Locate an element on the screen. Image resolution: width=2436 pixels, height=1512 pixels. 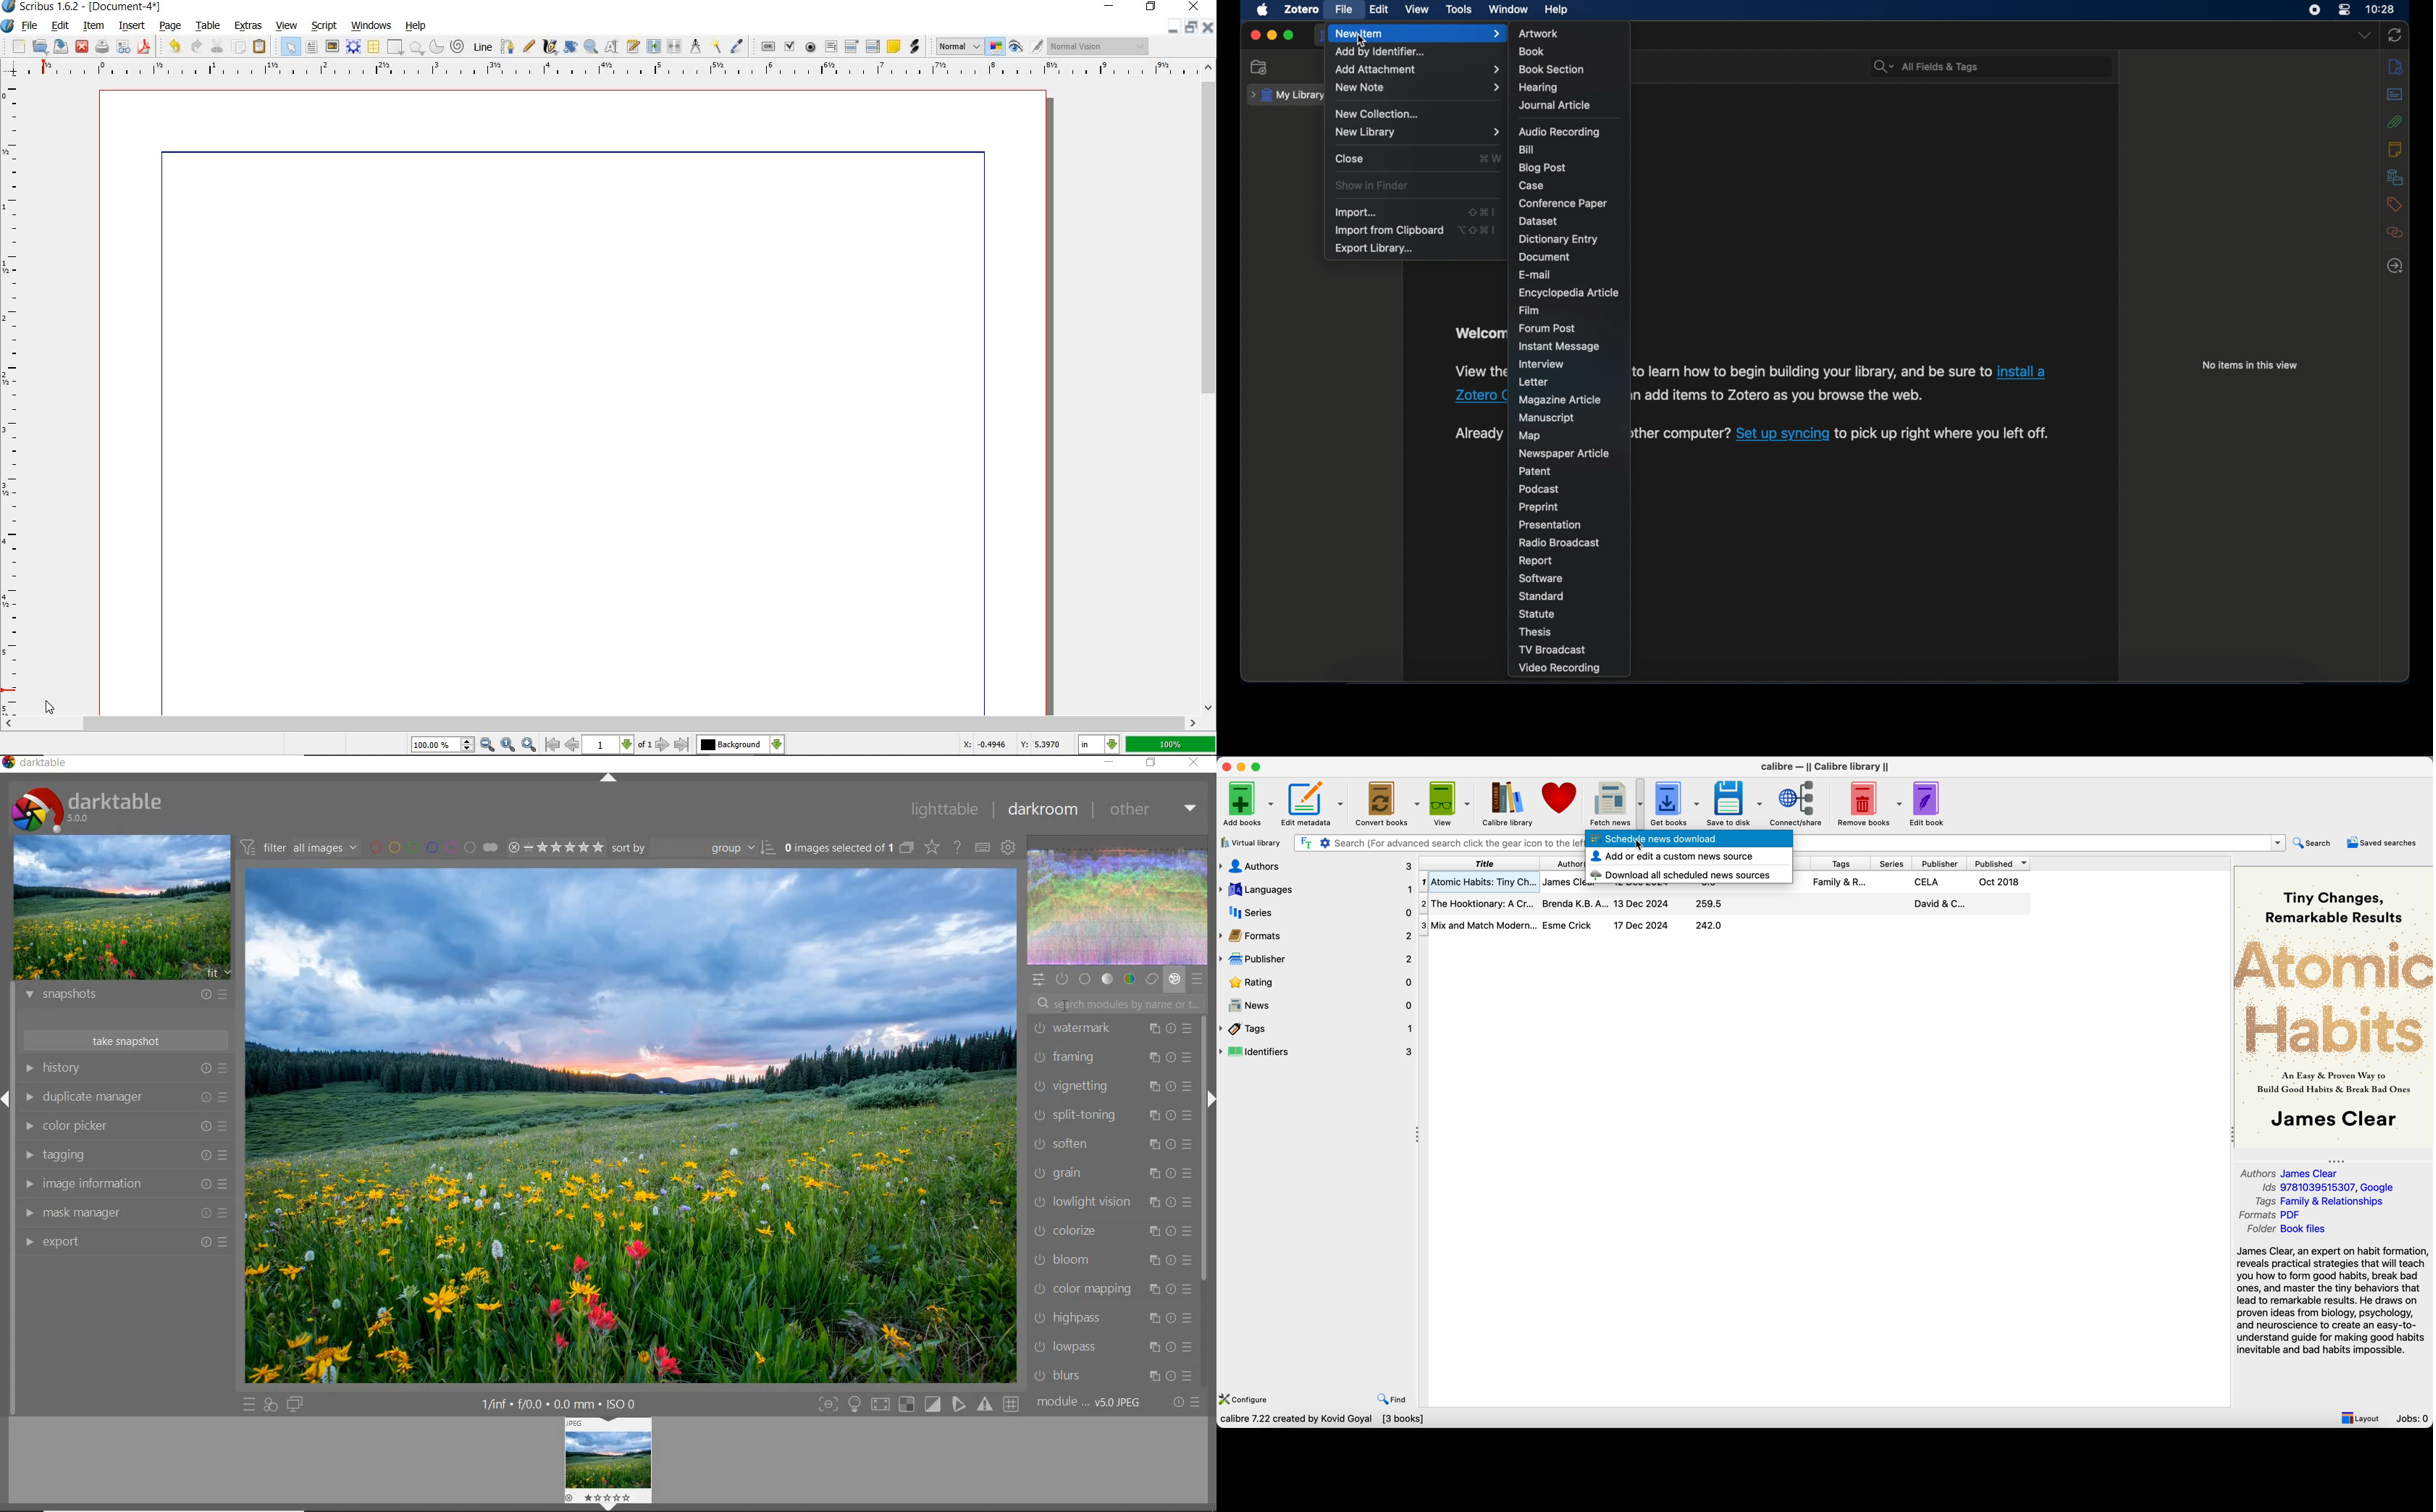
book is located at coordinates (1533, 52).